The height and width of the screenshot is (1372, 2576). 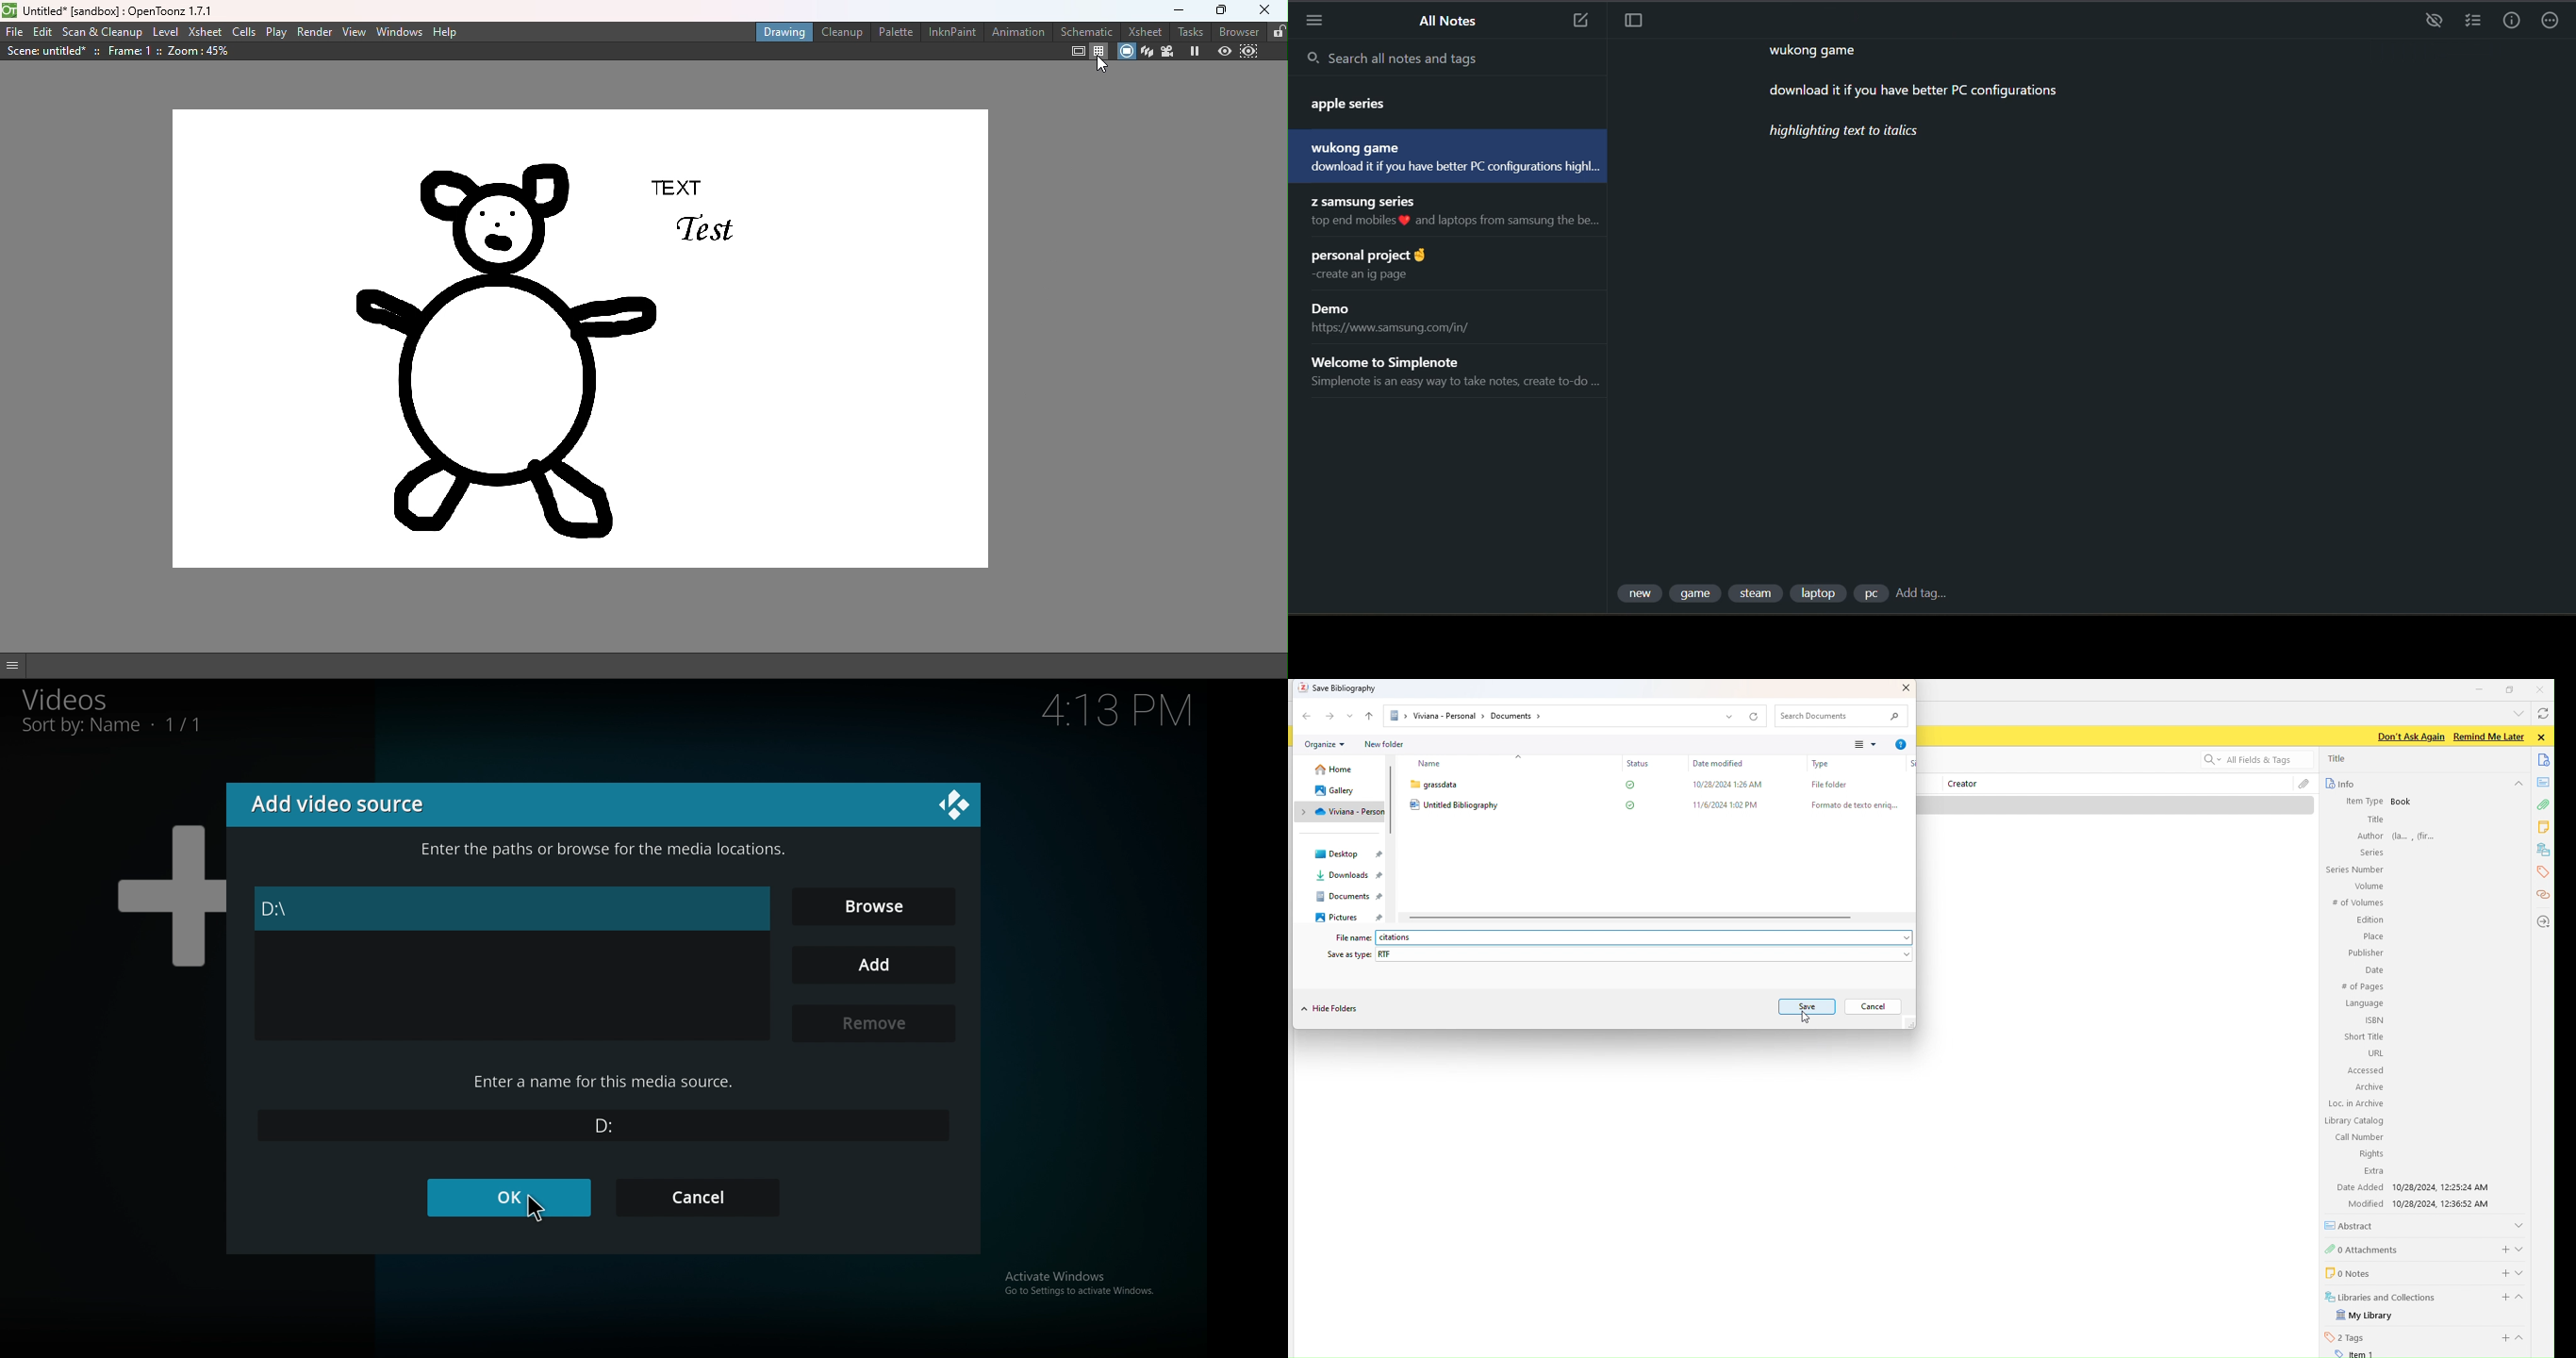 What do you see at coordinates (2373, 971) in the screenshot?
I see `Date` at bounding box center [2373, 971].